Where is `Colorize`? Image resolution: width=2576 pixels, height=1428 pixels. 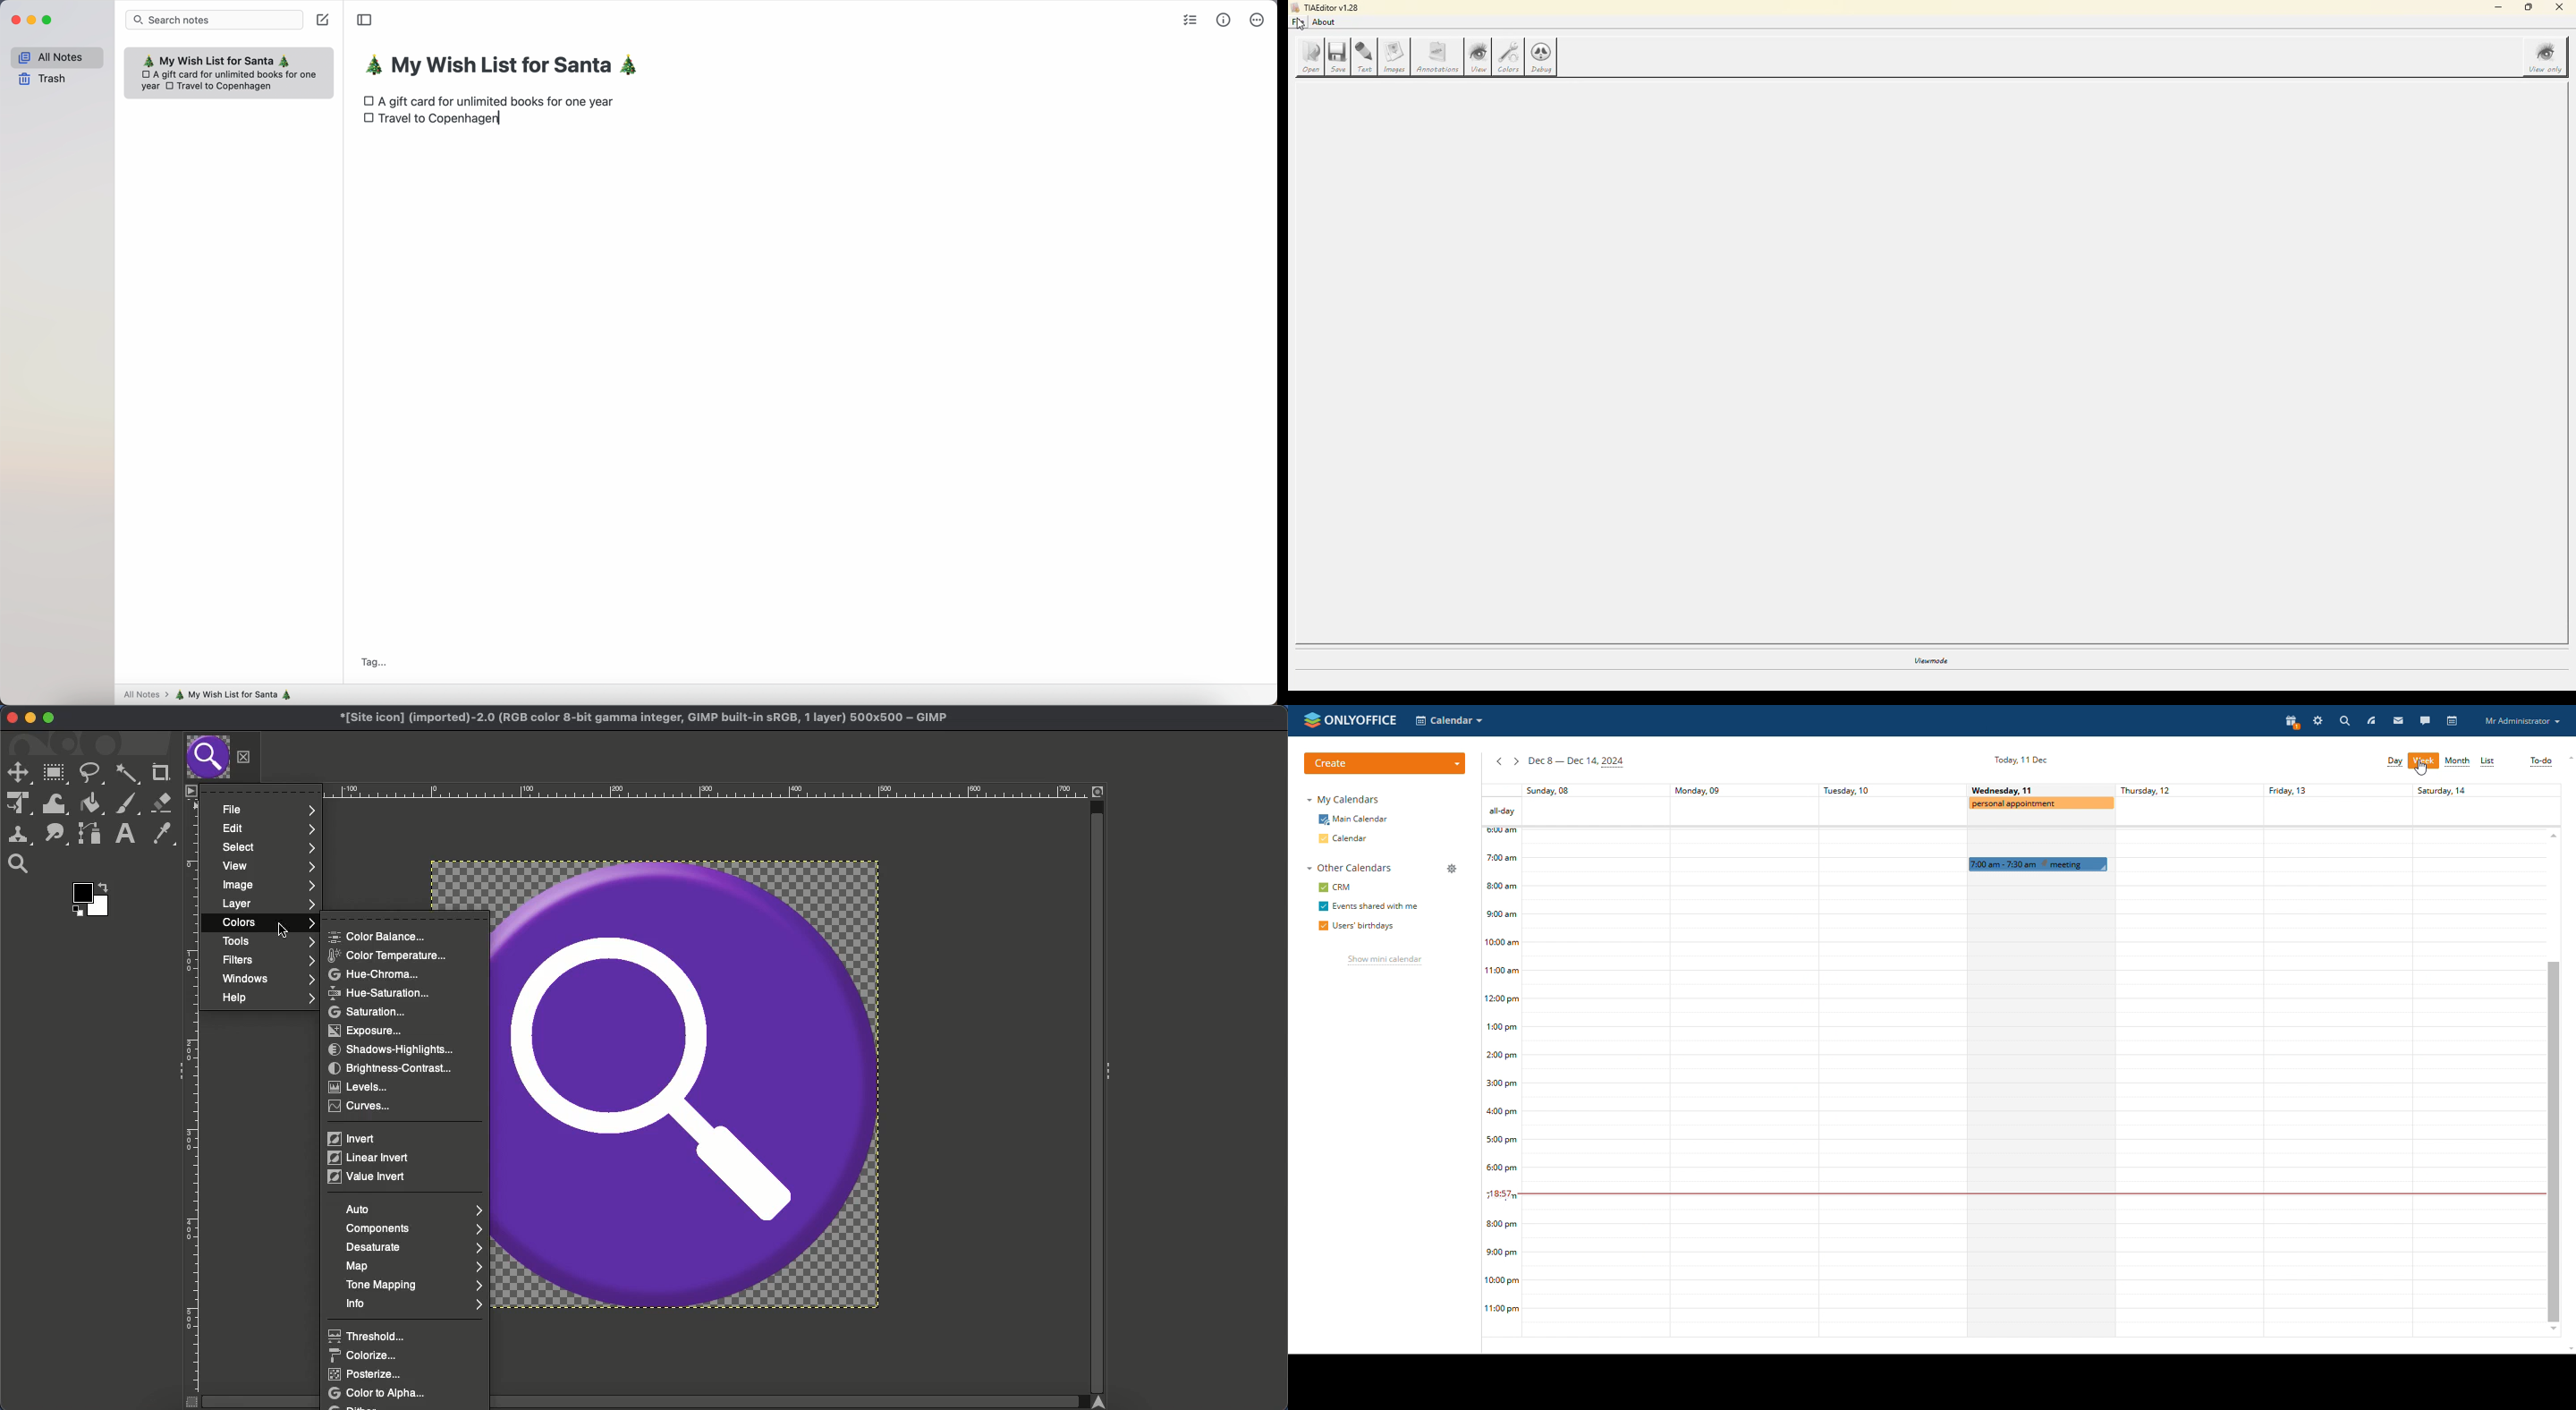 Colorize is located at coordinates (364, 1355).